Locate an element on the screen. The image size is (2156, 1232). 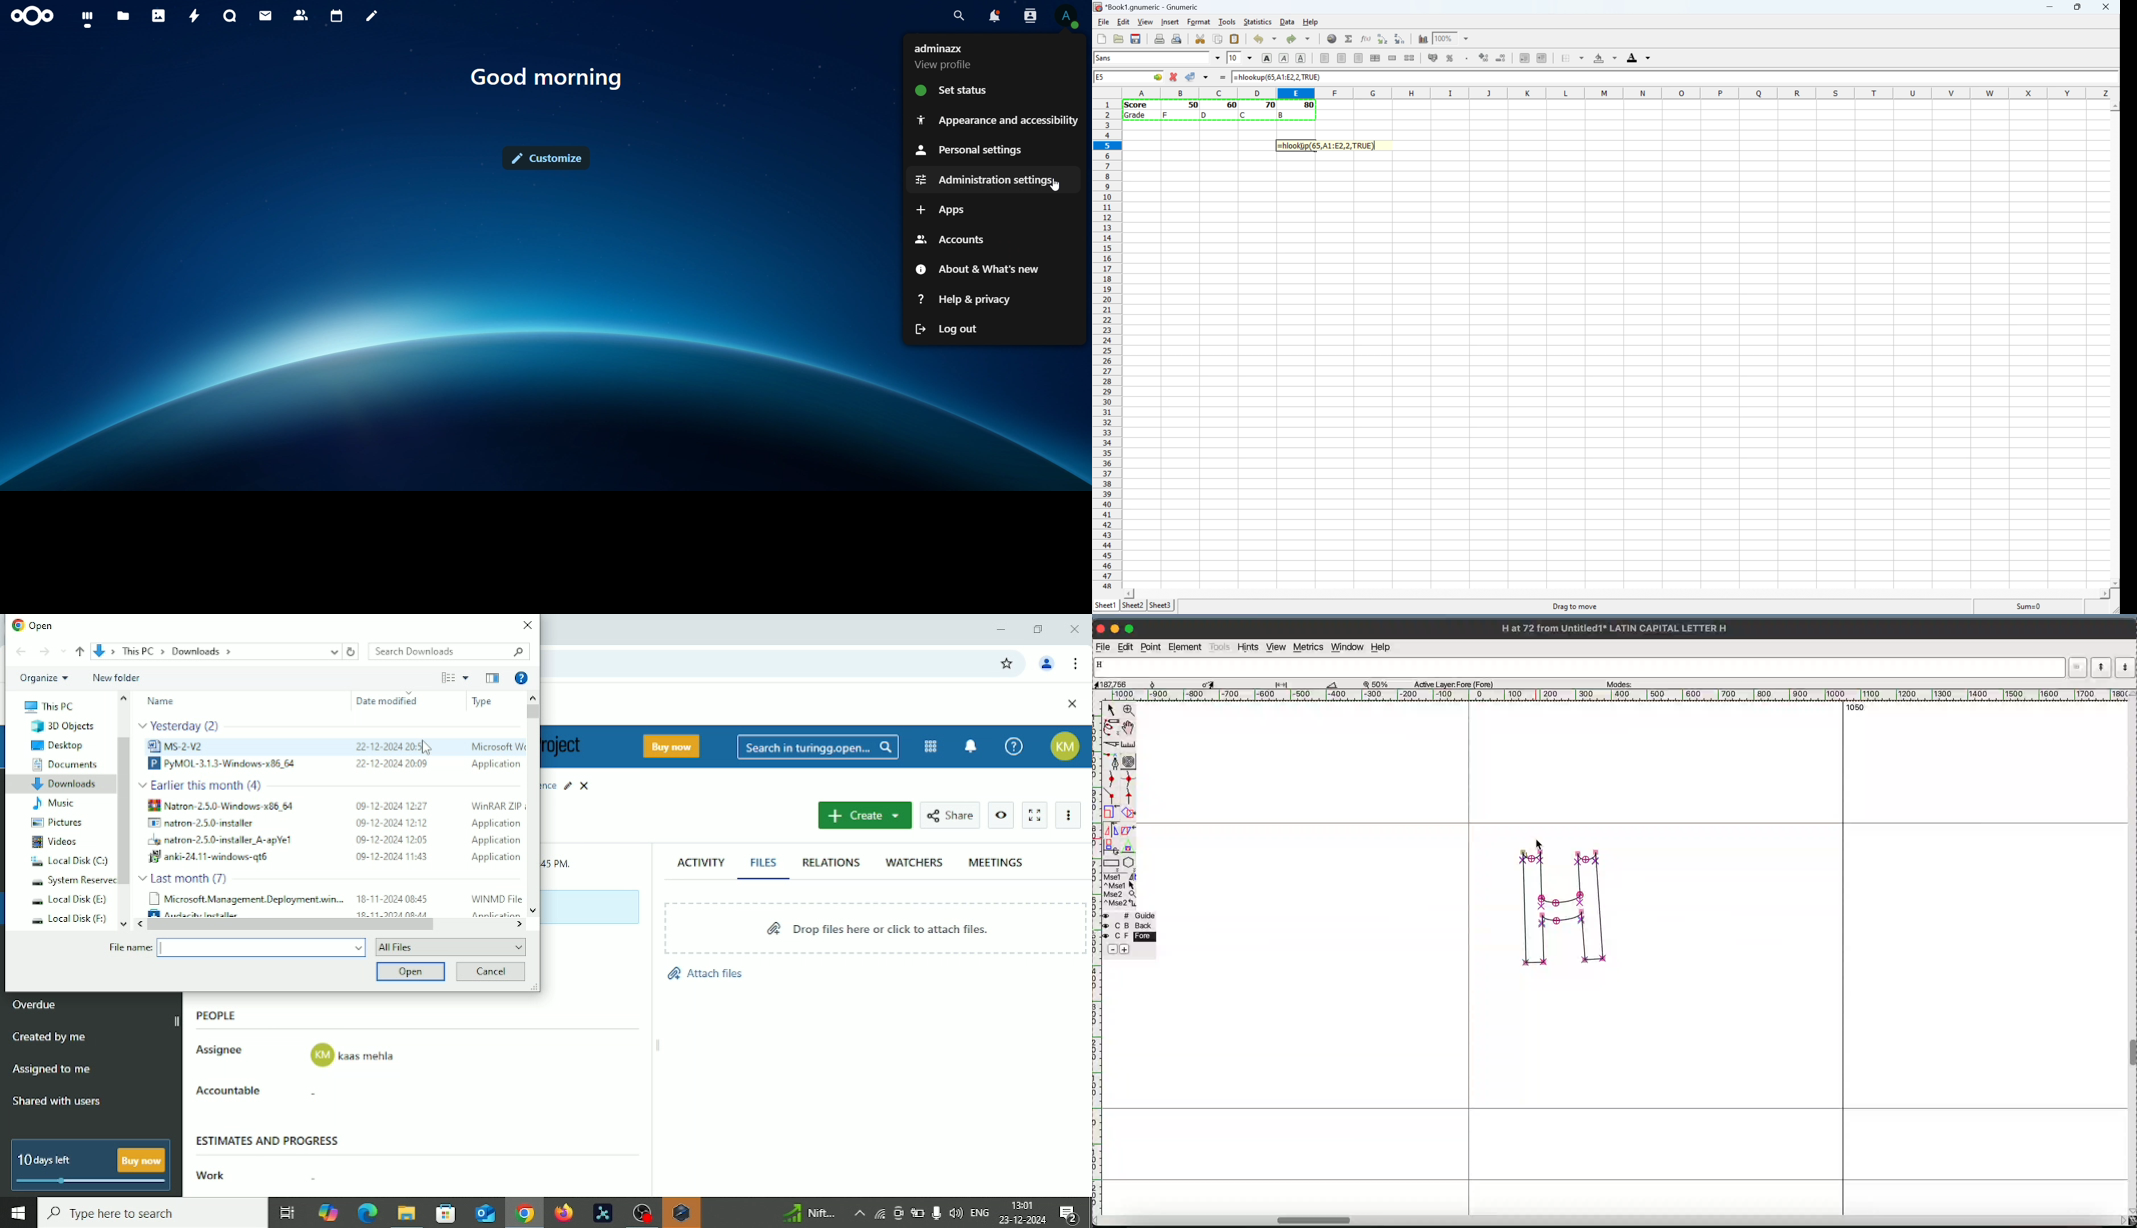
Minimize is located at coordinates (2050, 7).